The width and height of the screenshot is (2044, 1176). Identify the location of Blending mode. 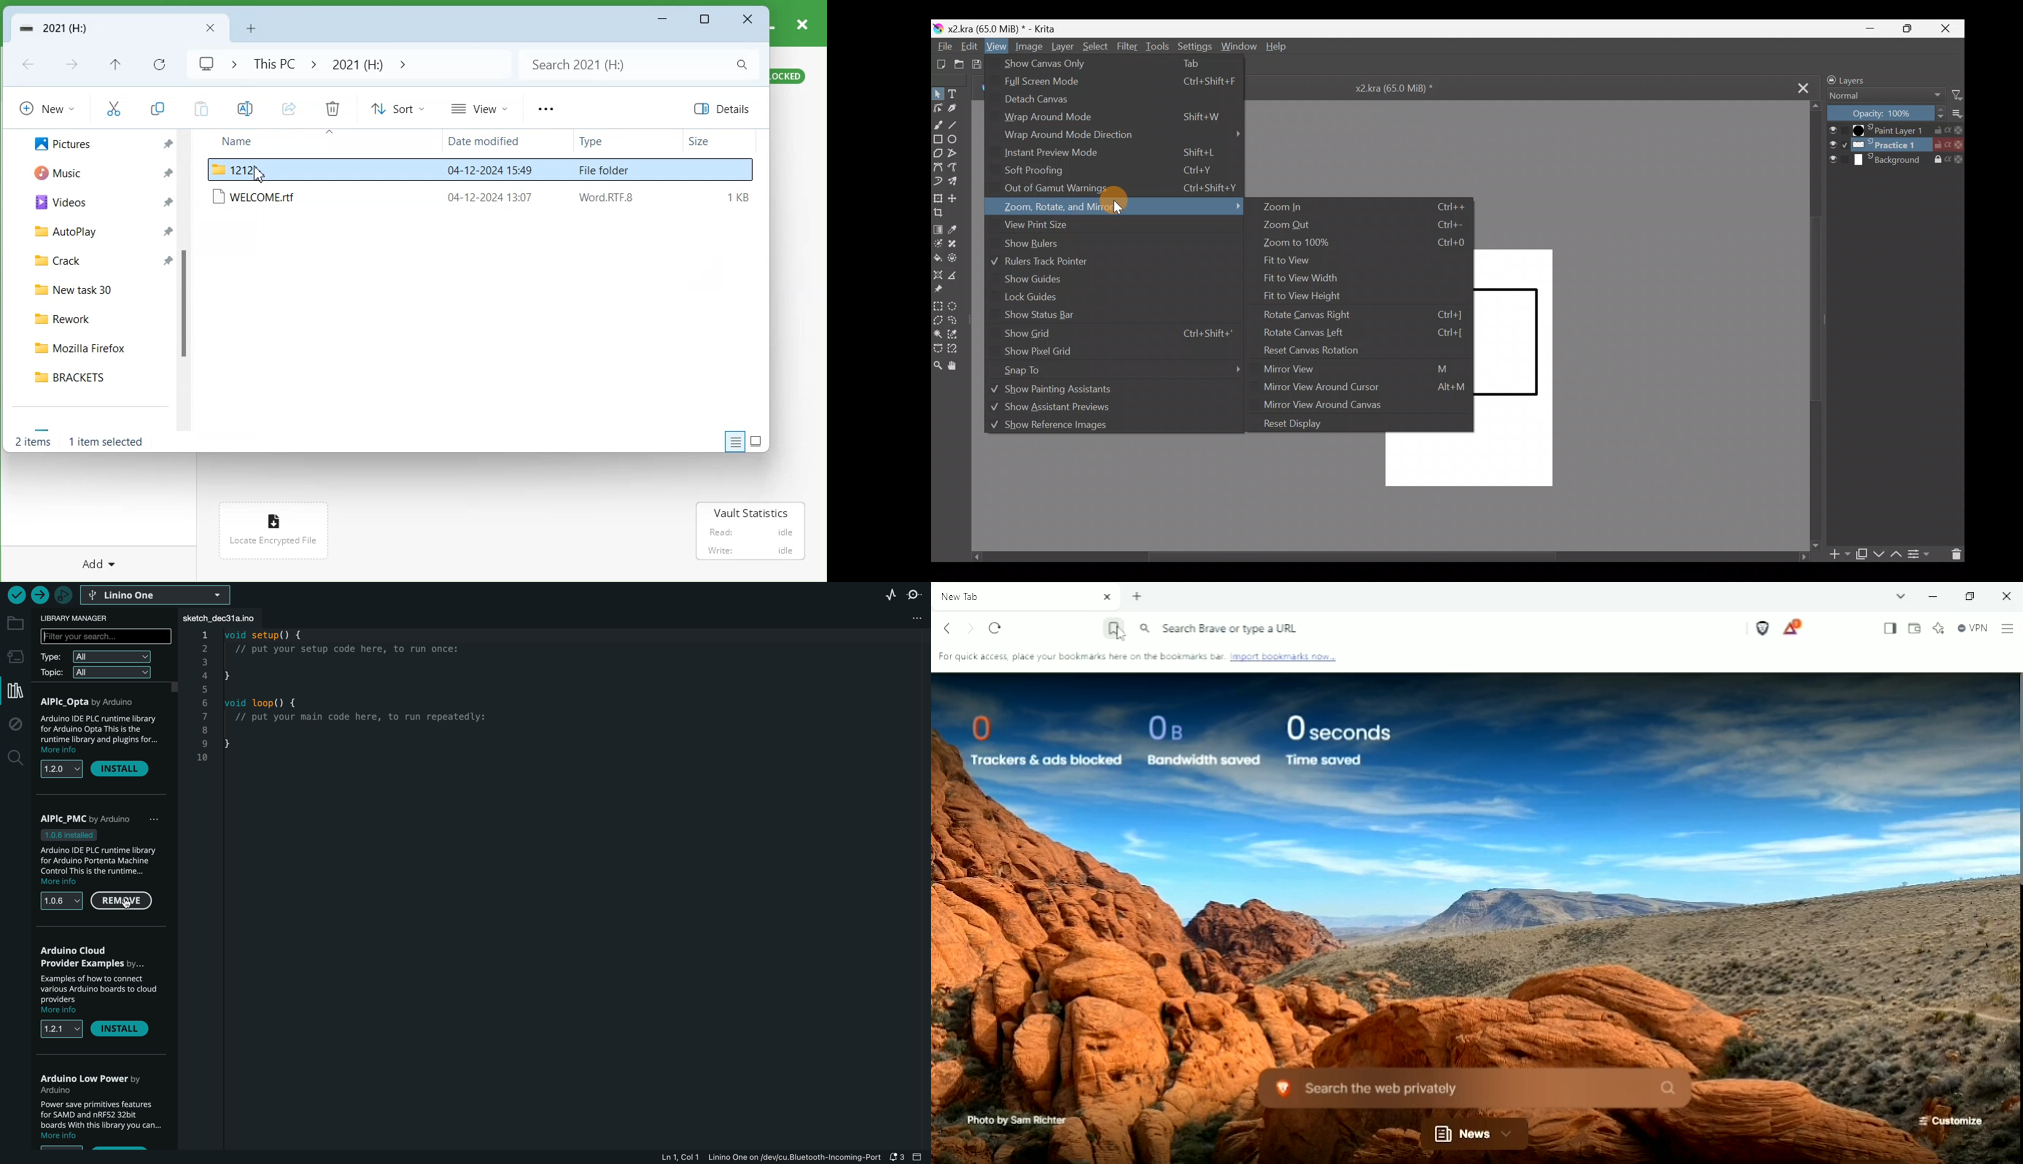
(1888, 97).